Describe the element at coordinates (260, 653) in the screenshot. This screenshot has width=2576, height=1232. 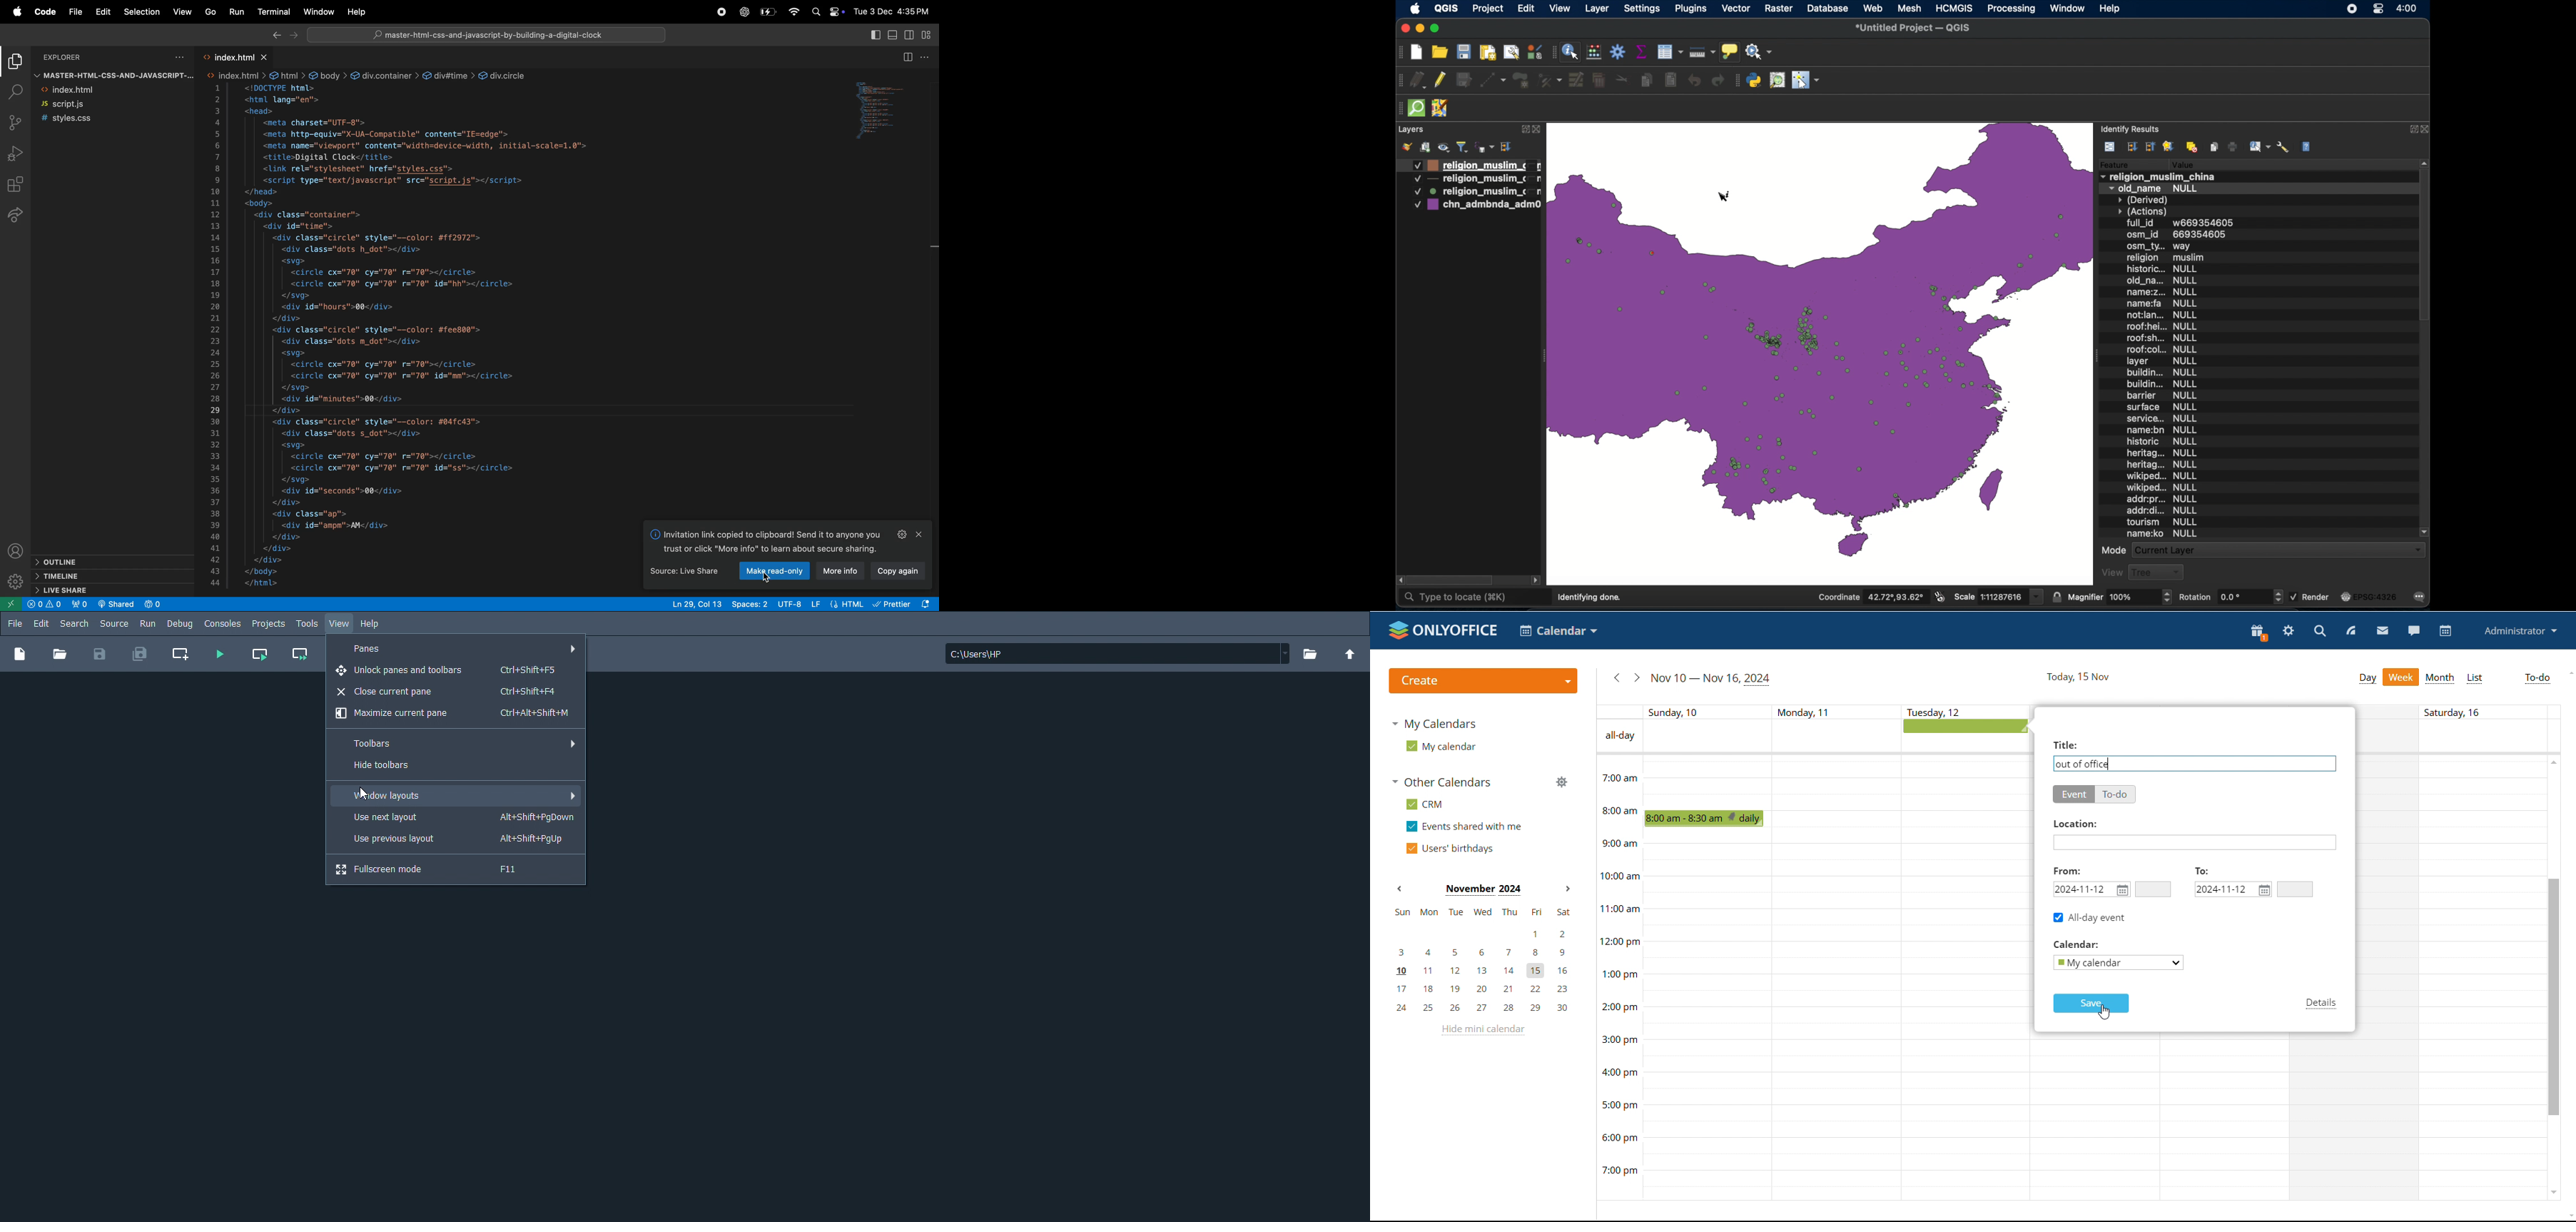
I see `Run current cell` at that location.